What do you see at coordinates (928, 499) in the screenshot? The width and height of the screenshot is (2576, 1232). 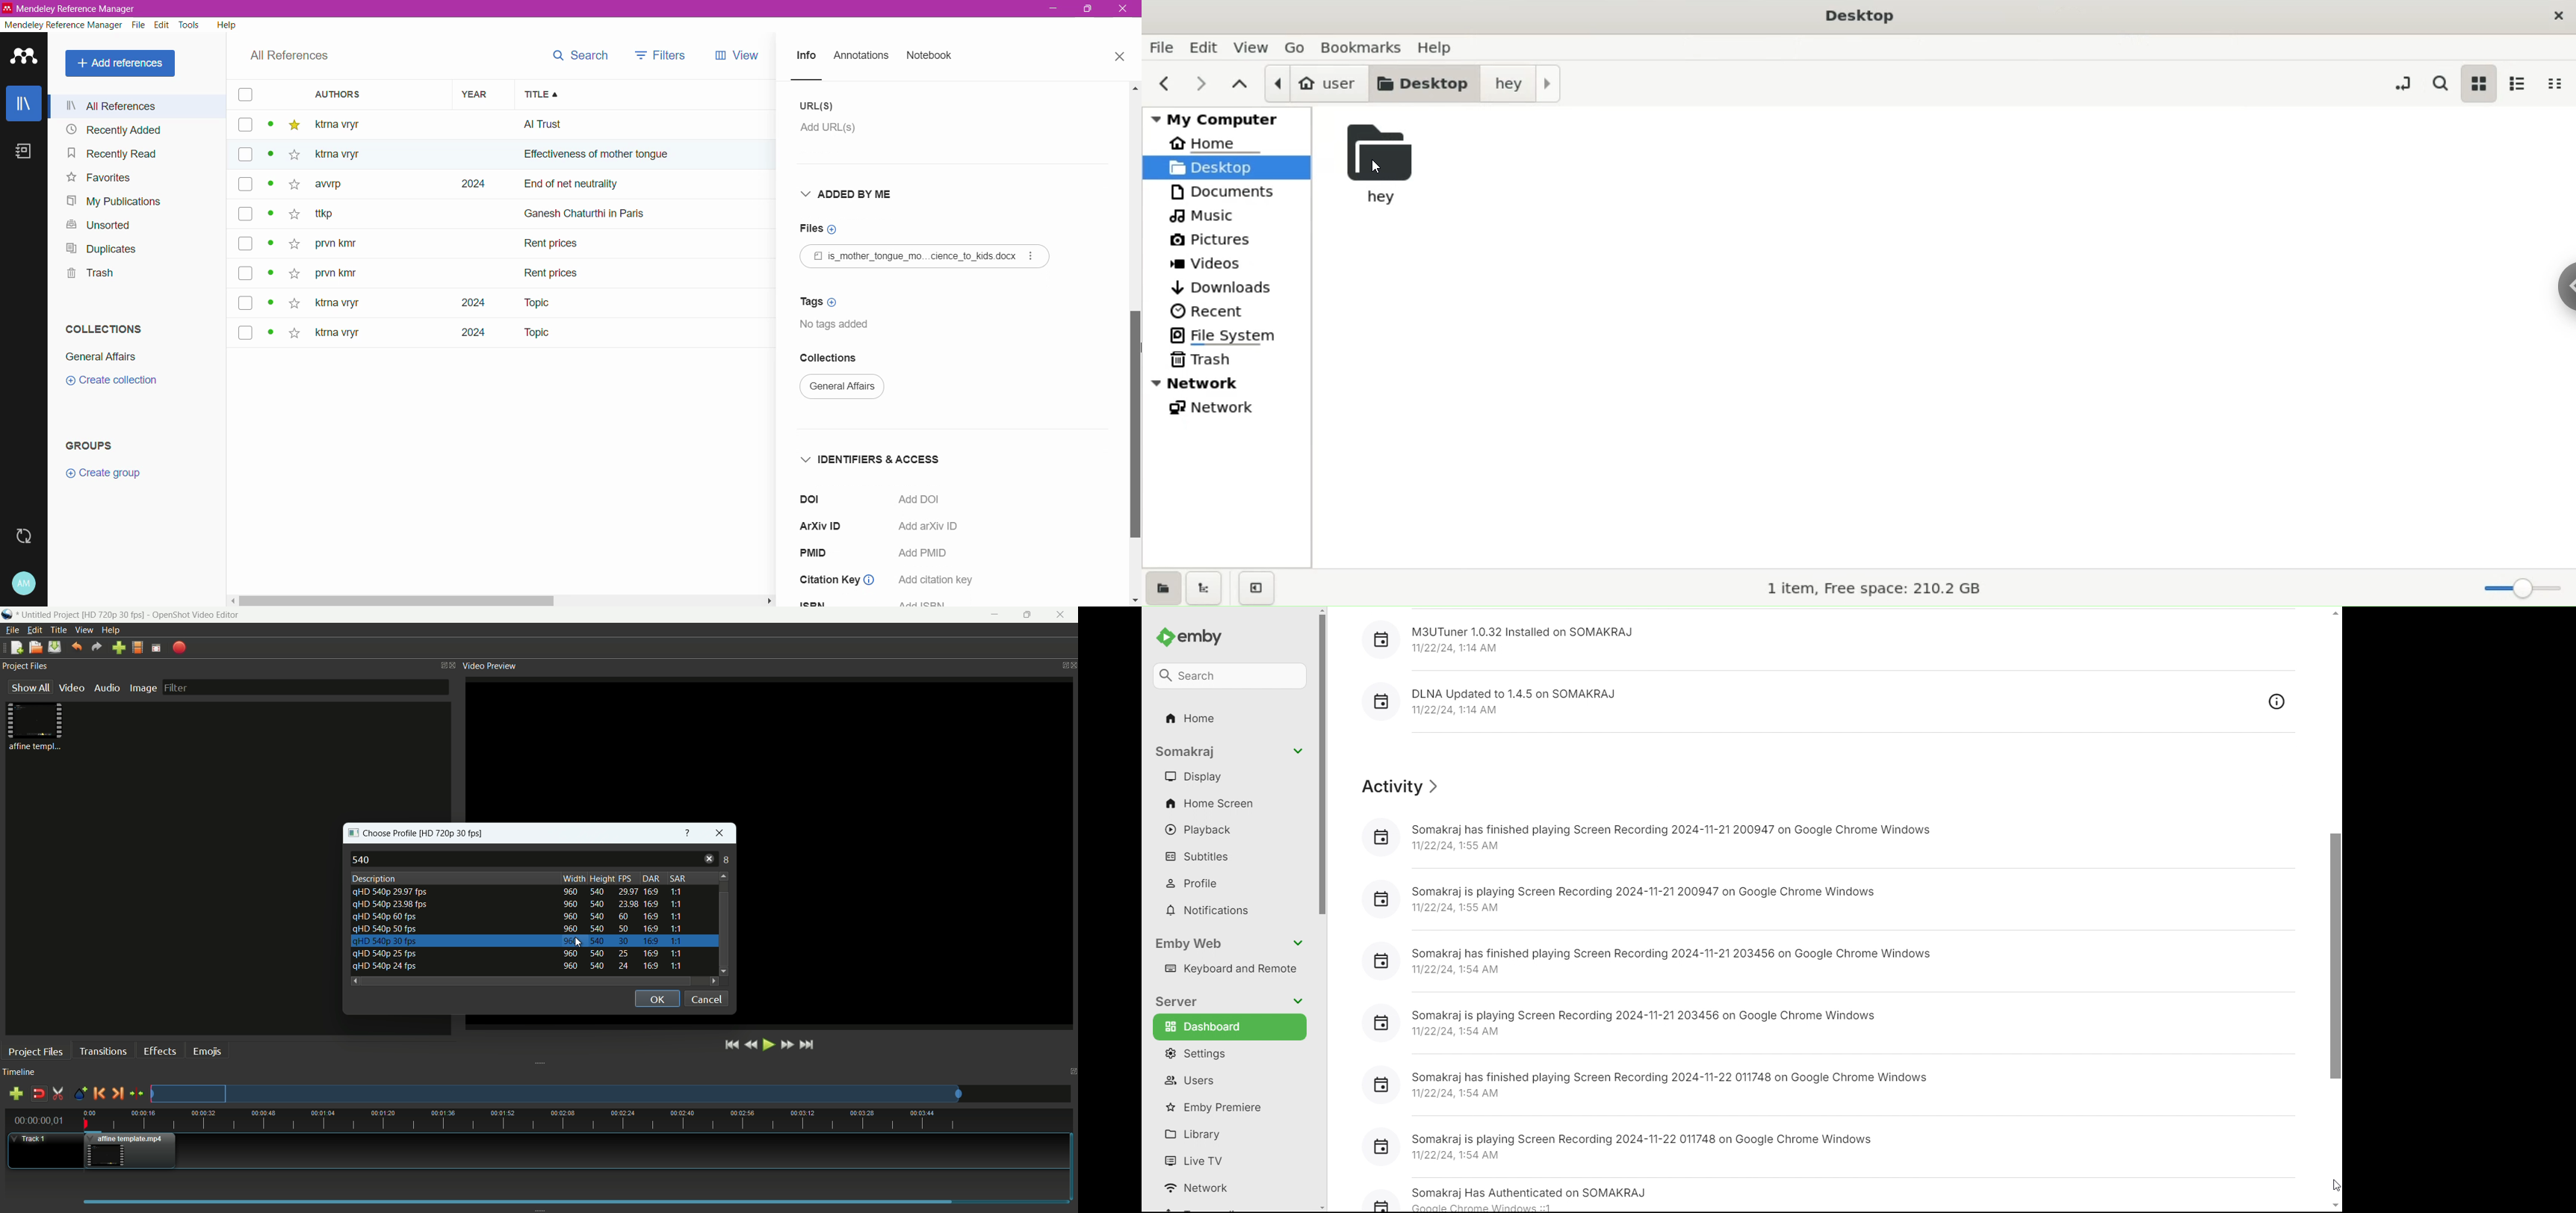 I see `Click to Add DOI` at bounding box center [928, 499].